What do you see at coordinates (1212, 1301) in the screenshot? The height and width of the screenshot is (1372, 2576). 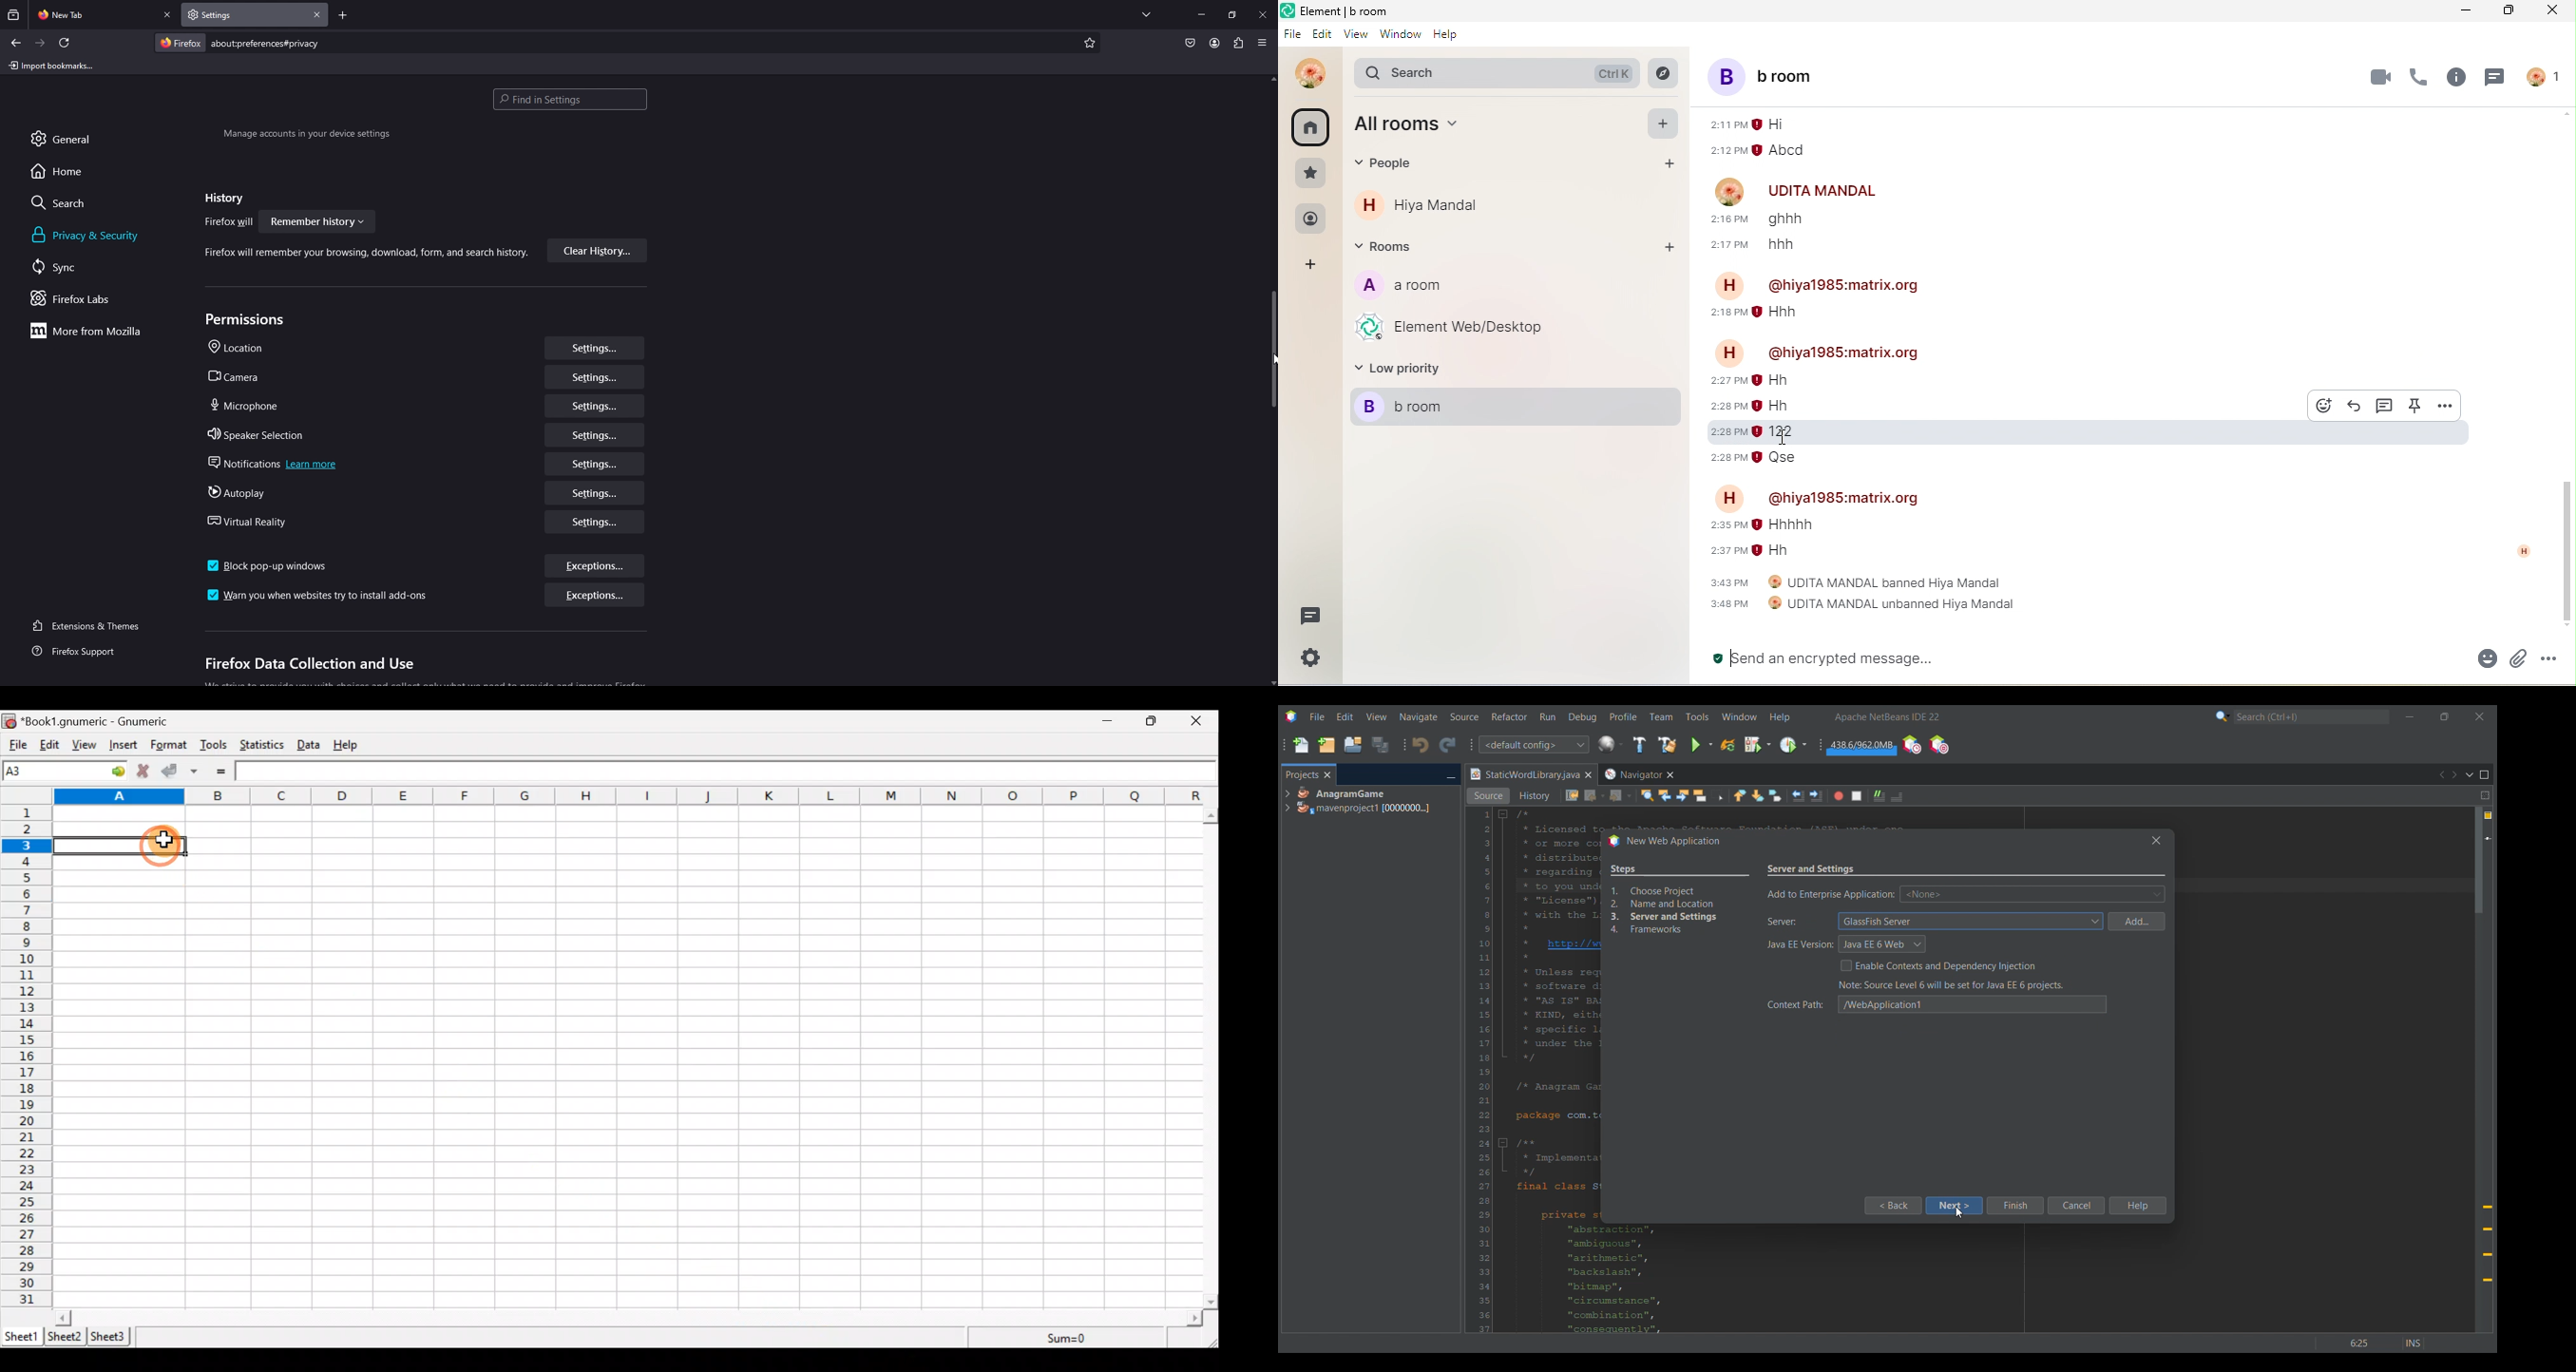 I see `scroll down` at bounding box center [1212, 1301].